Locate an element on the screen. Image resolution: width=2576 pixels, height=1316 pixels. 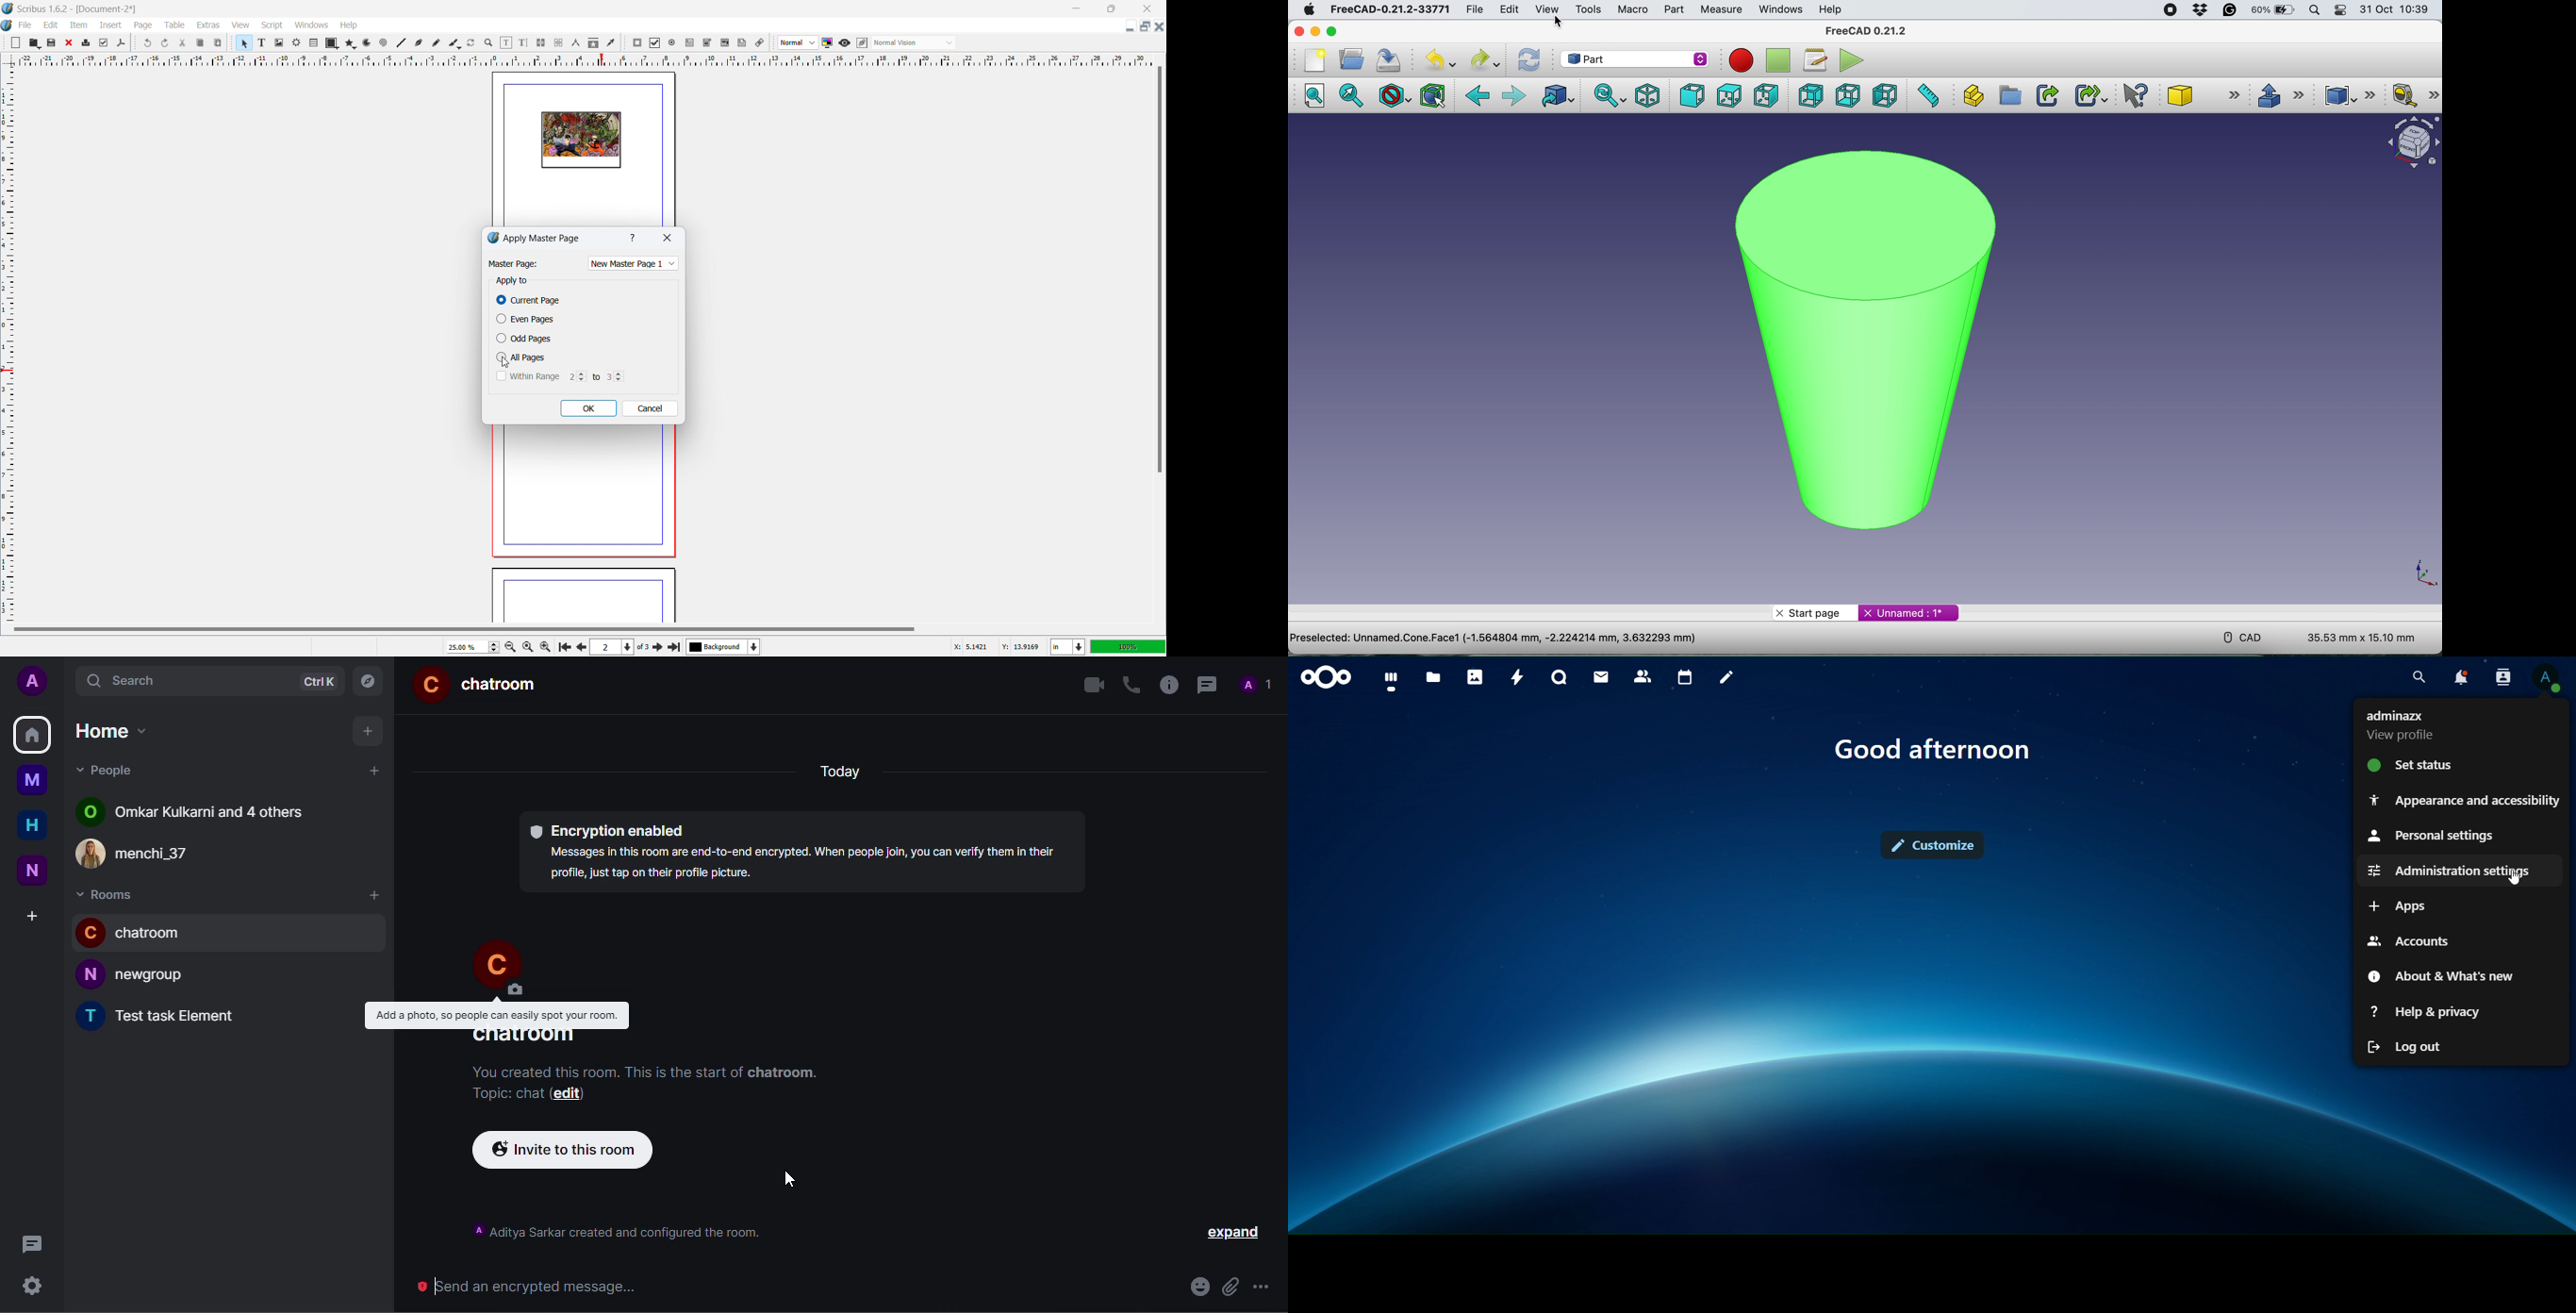
back is located at coordinates (1479, 96).